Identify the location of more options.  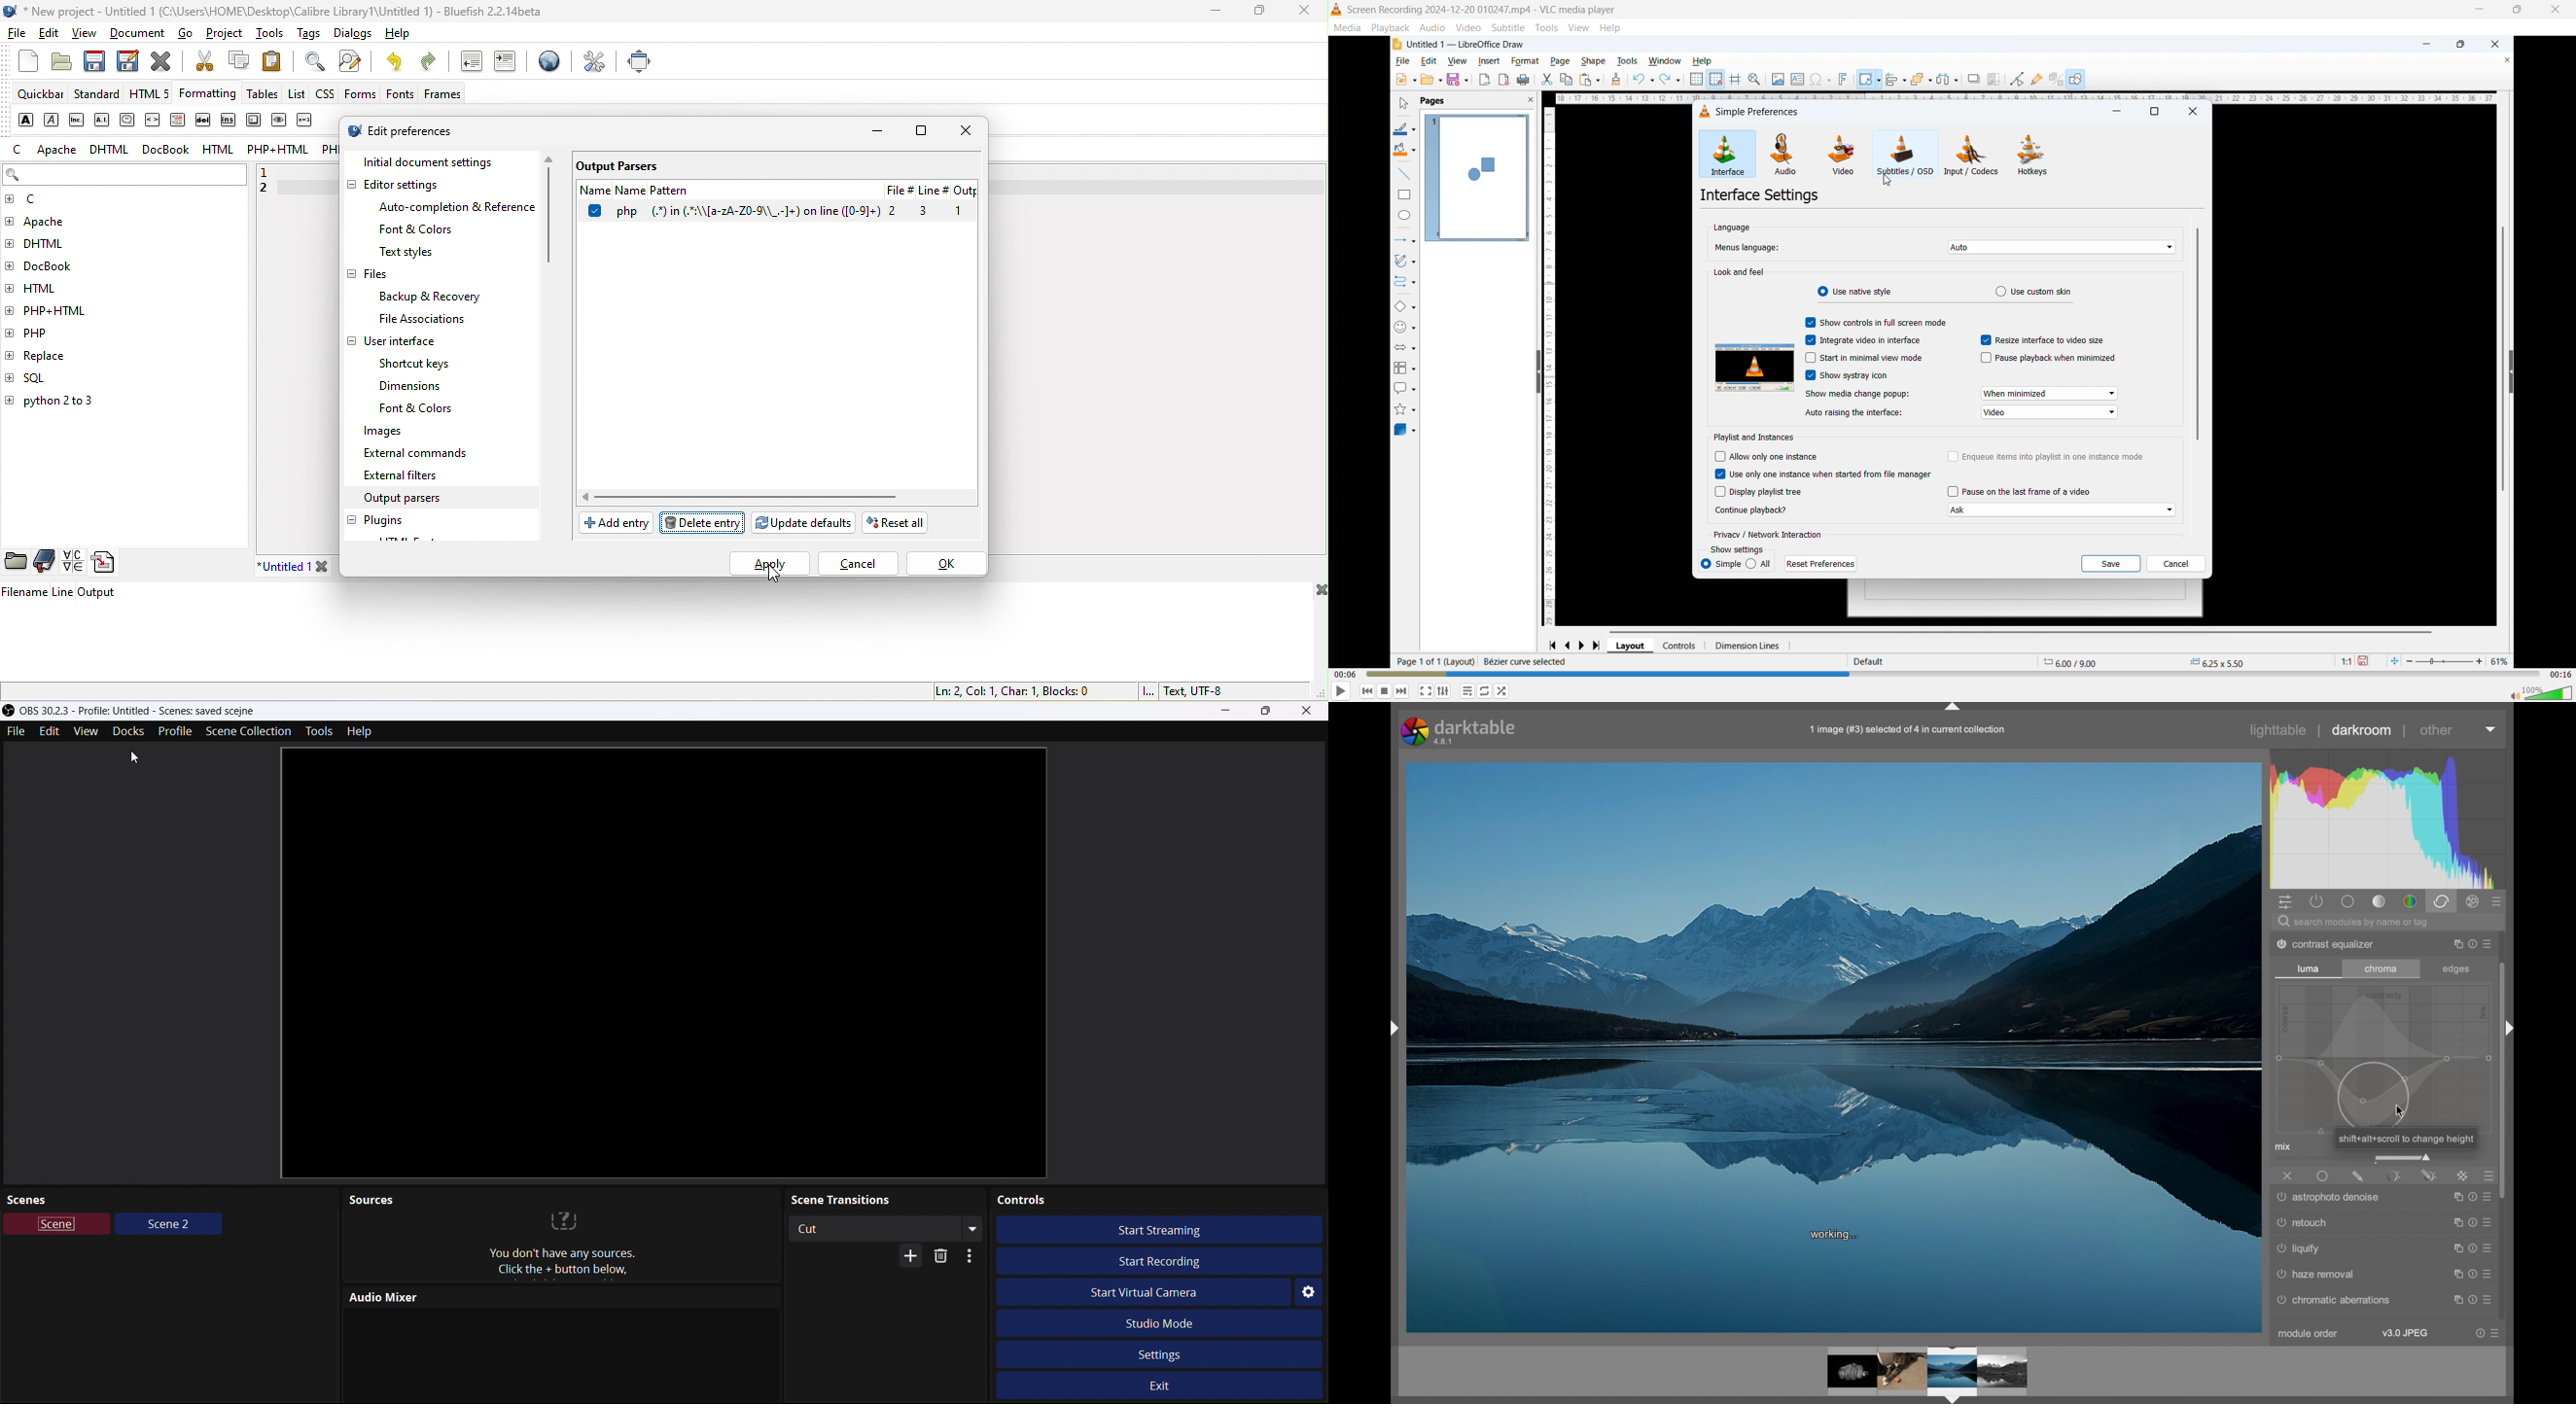
(2471, 1223).